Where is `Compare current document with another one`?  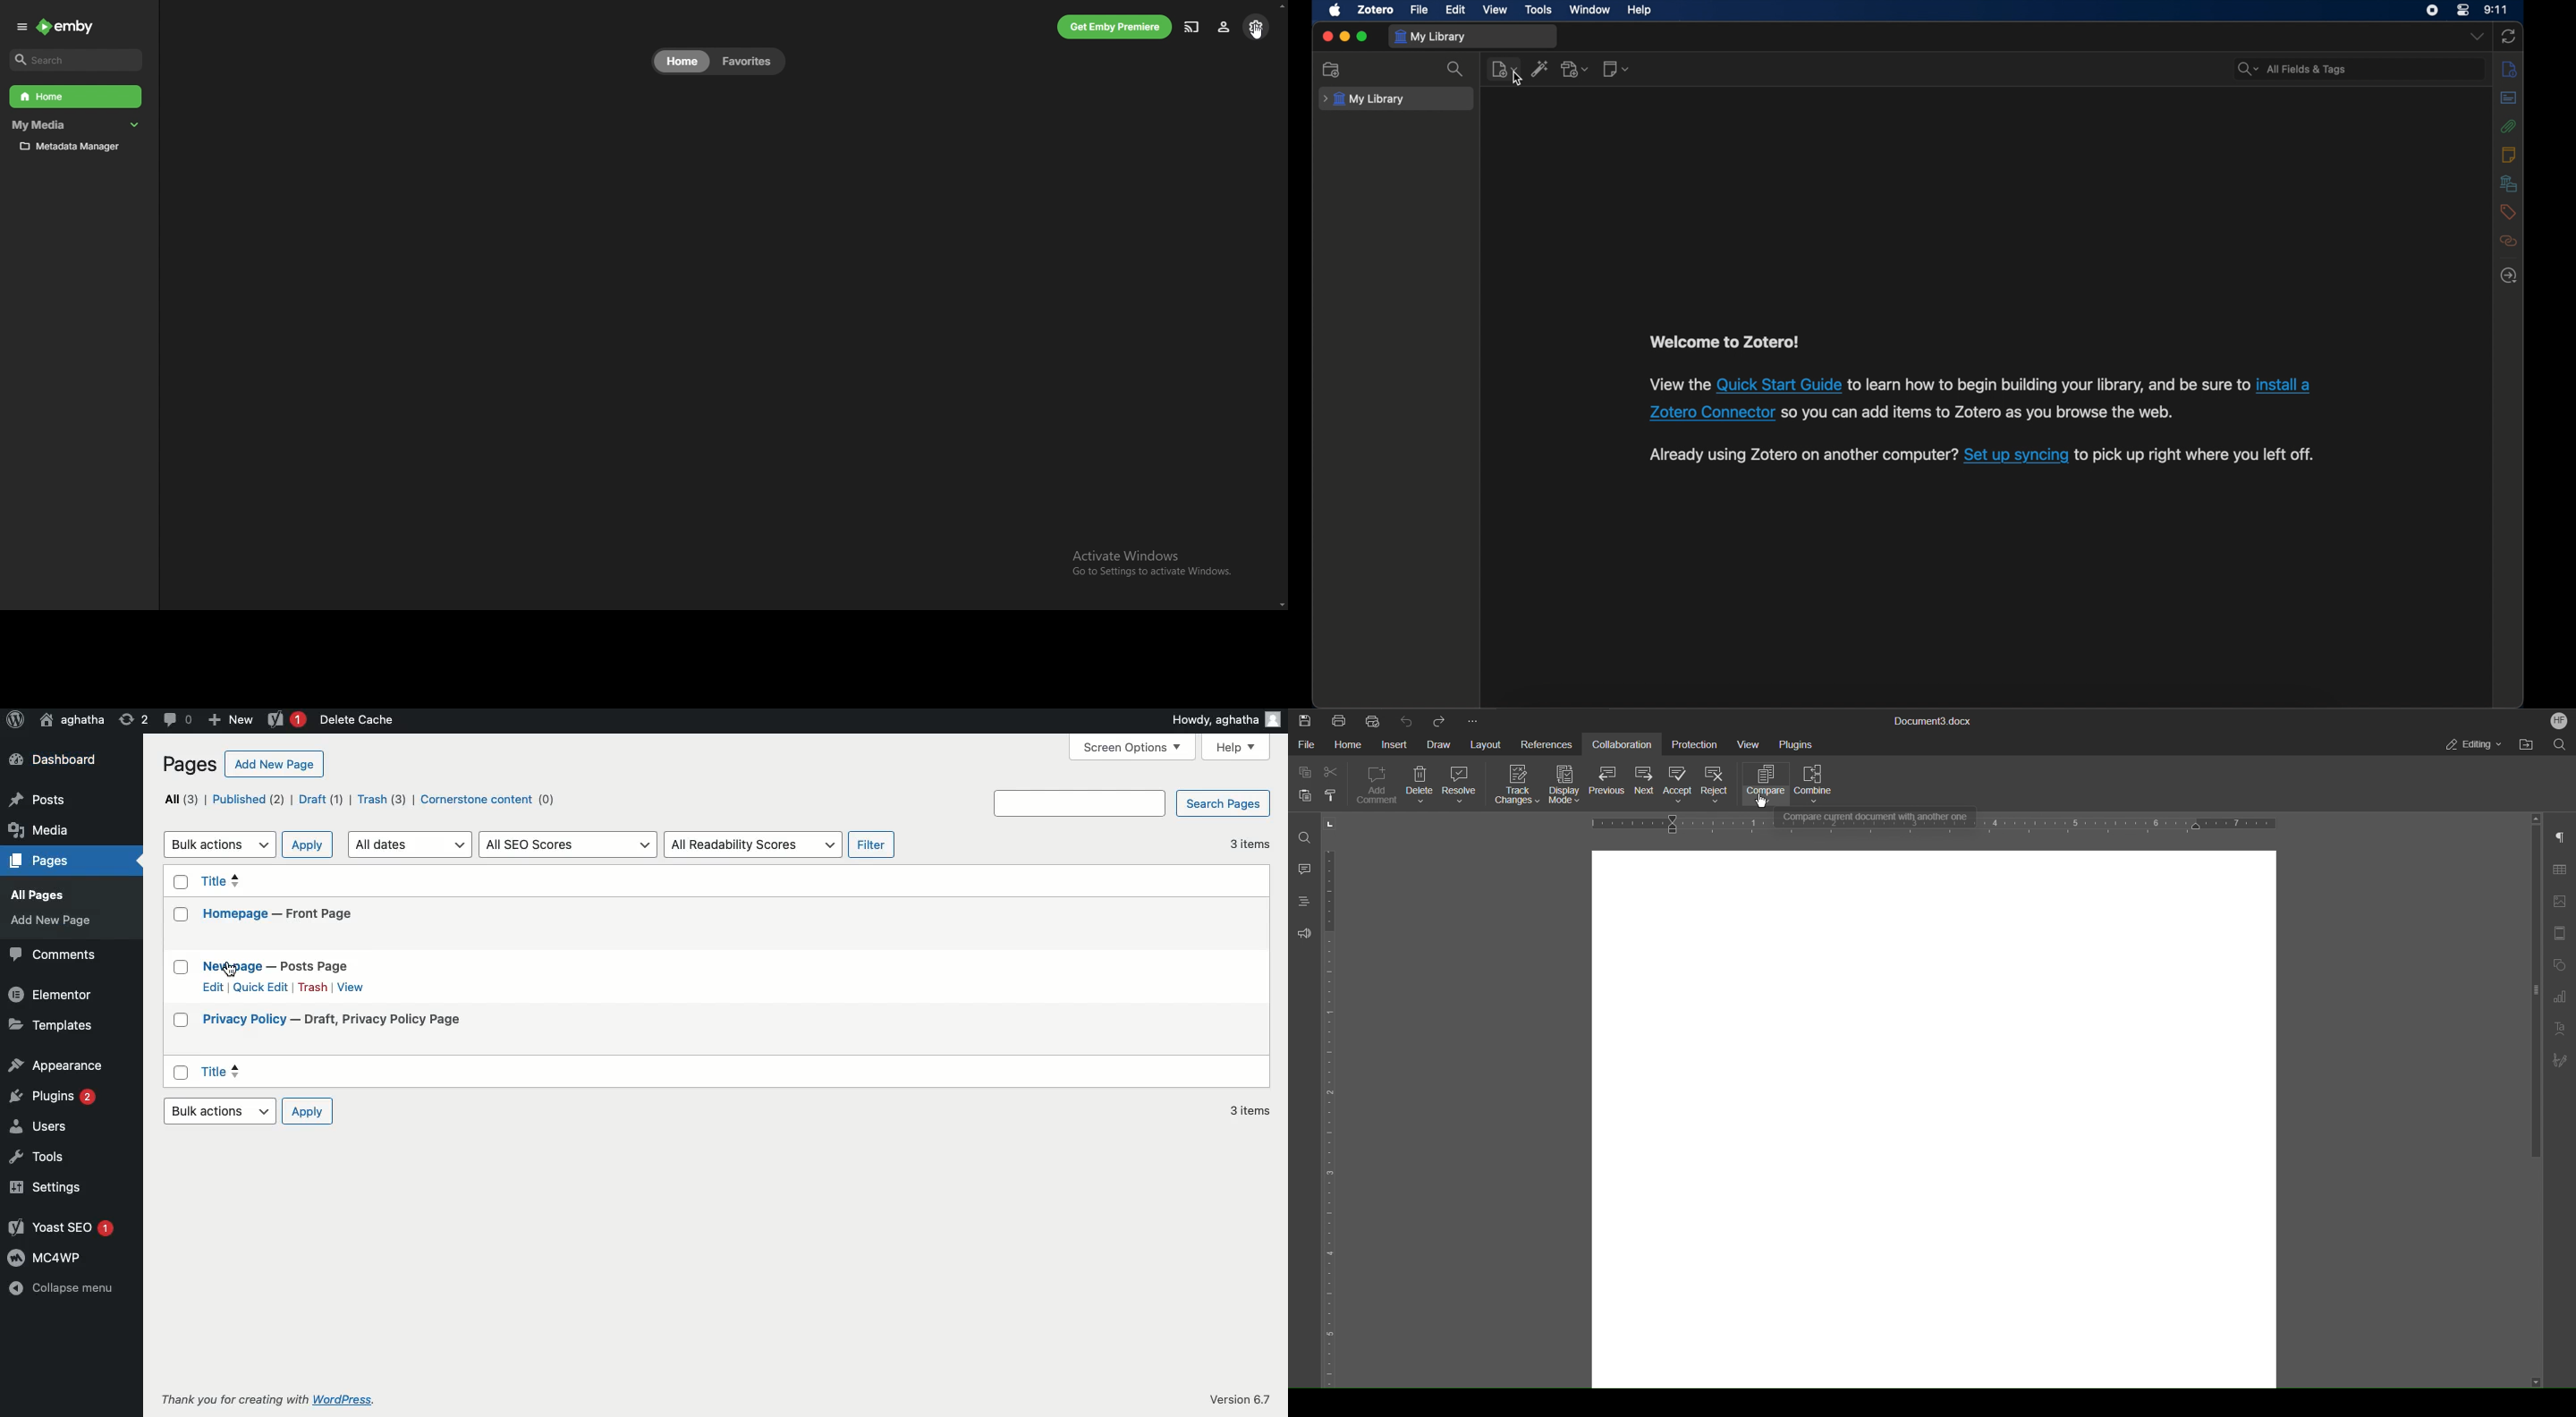
Compare current document with another one is located at coordinates (1876, 819).